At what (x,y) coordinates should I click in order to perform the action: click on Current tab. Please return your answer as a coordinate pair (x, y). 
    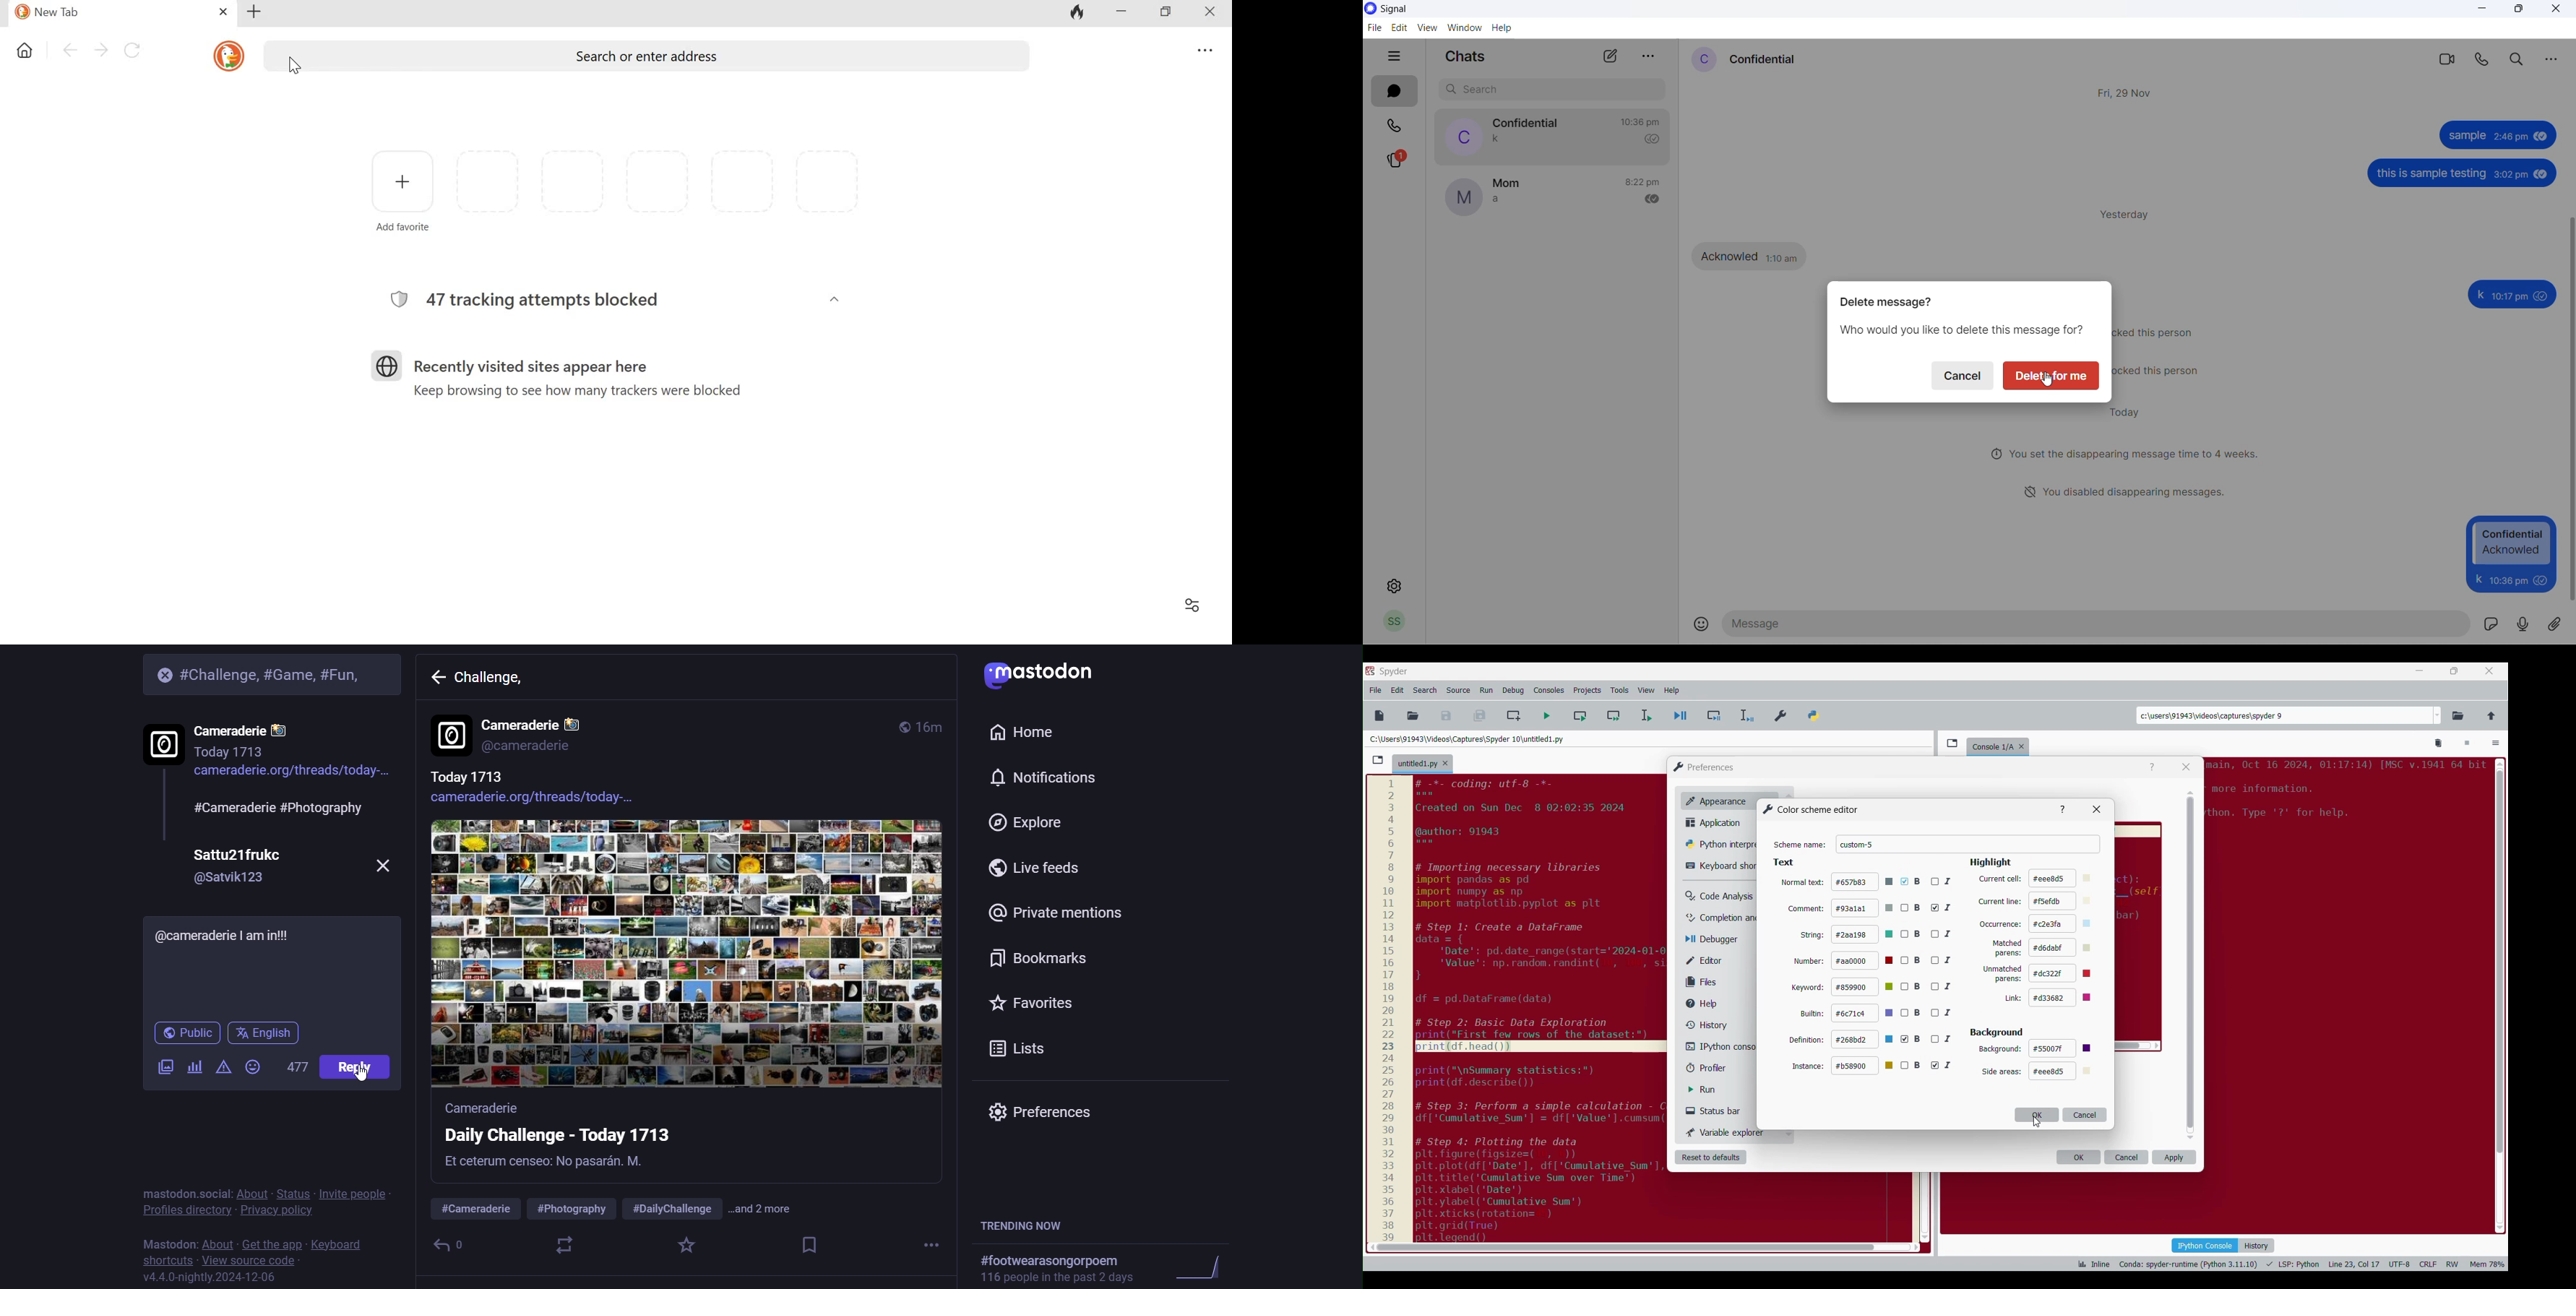
    Looking at the image, I should click on (1417, 764).